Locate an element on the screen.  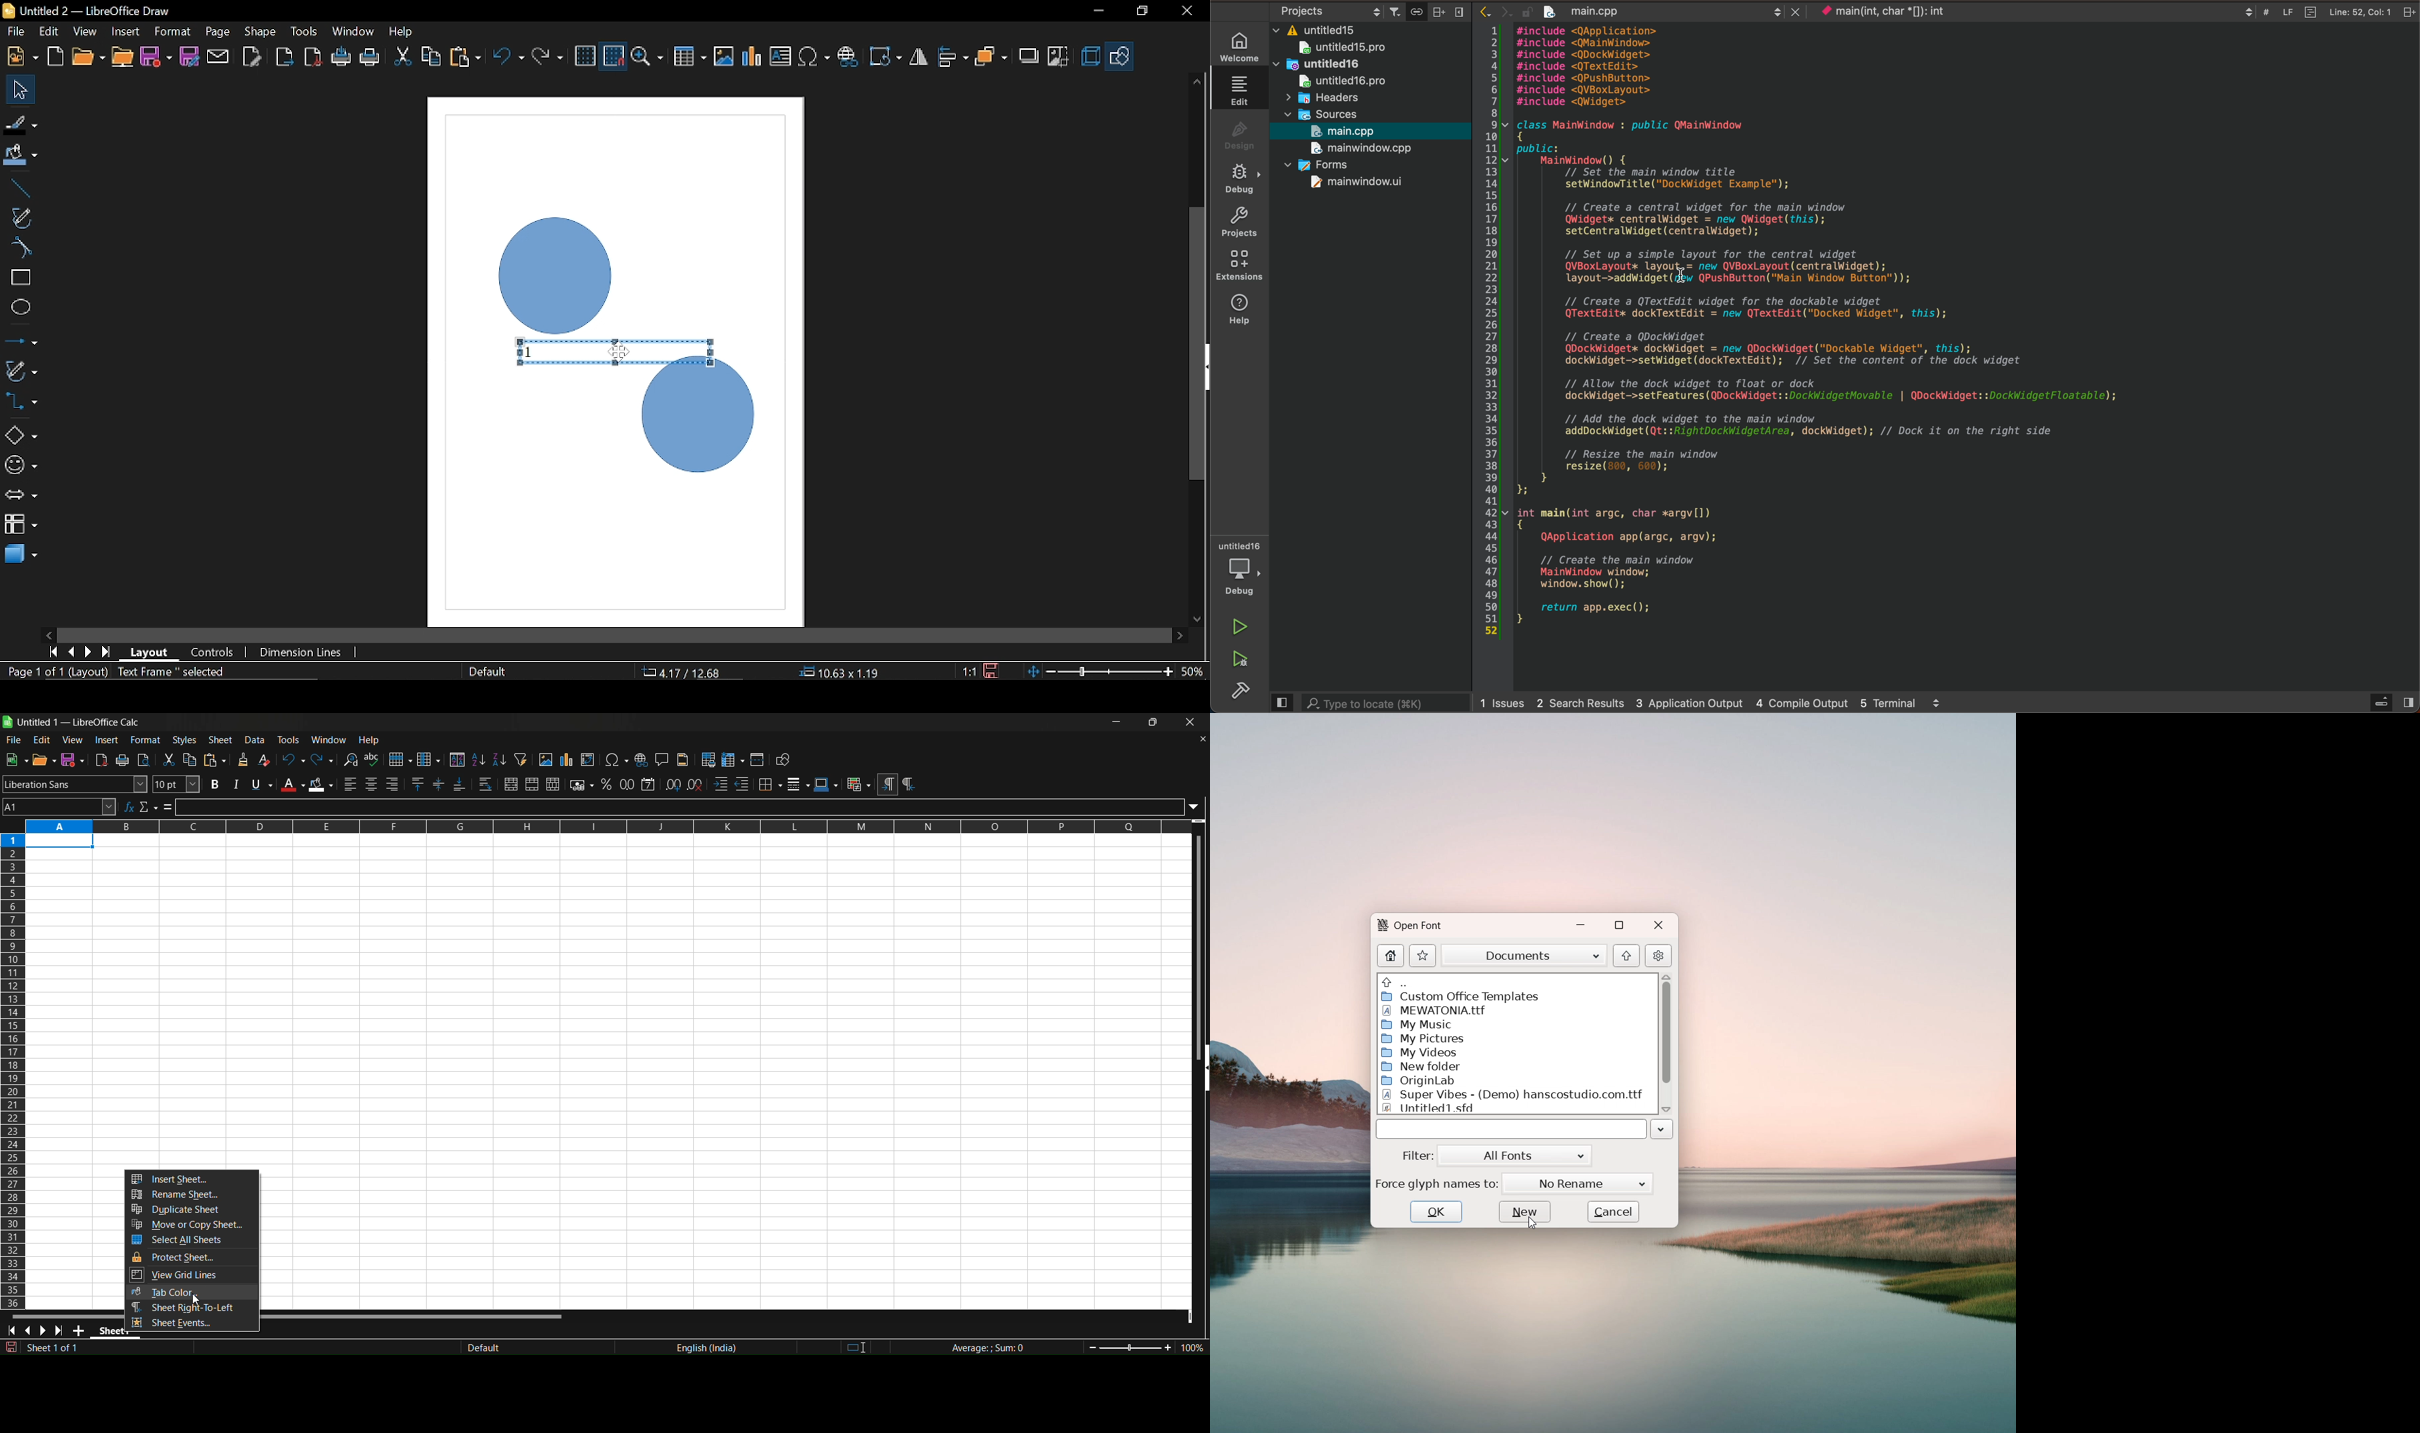
Toggle edit mode is located at coordinates (253, 56).